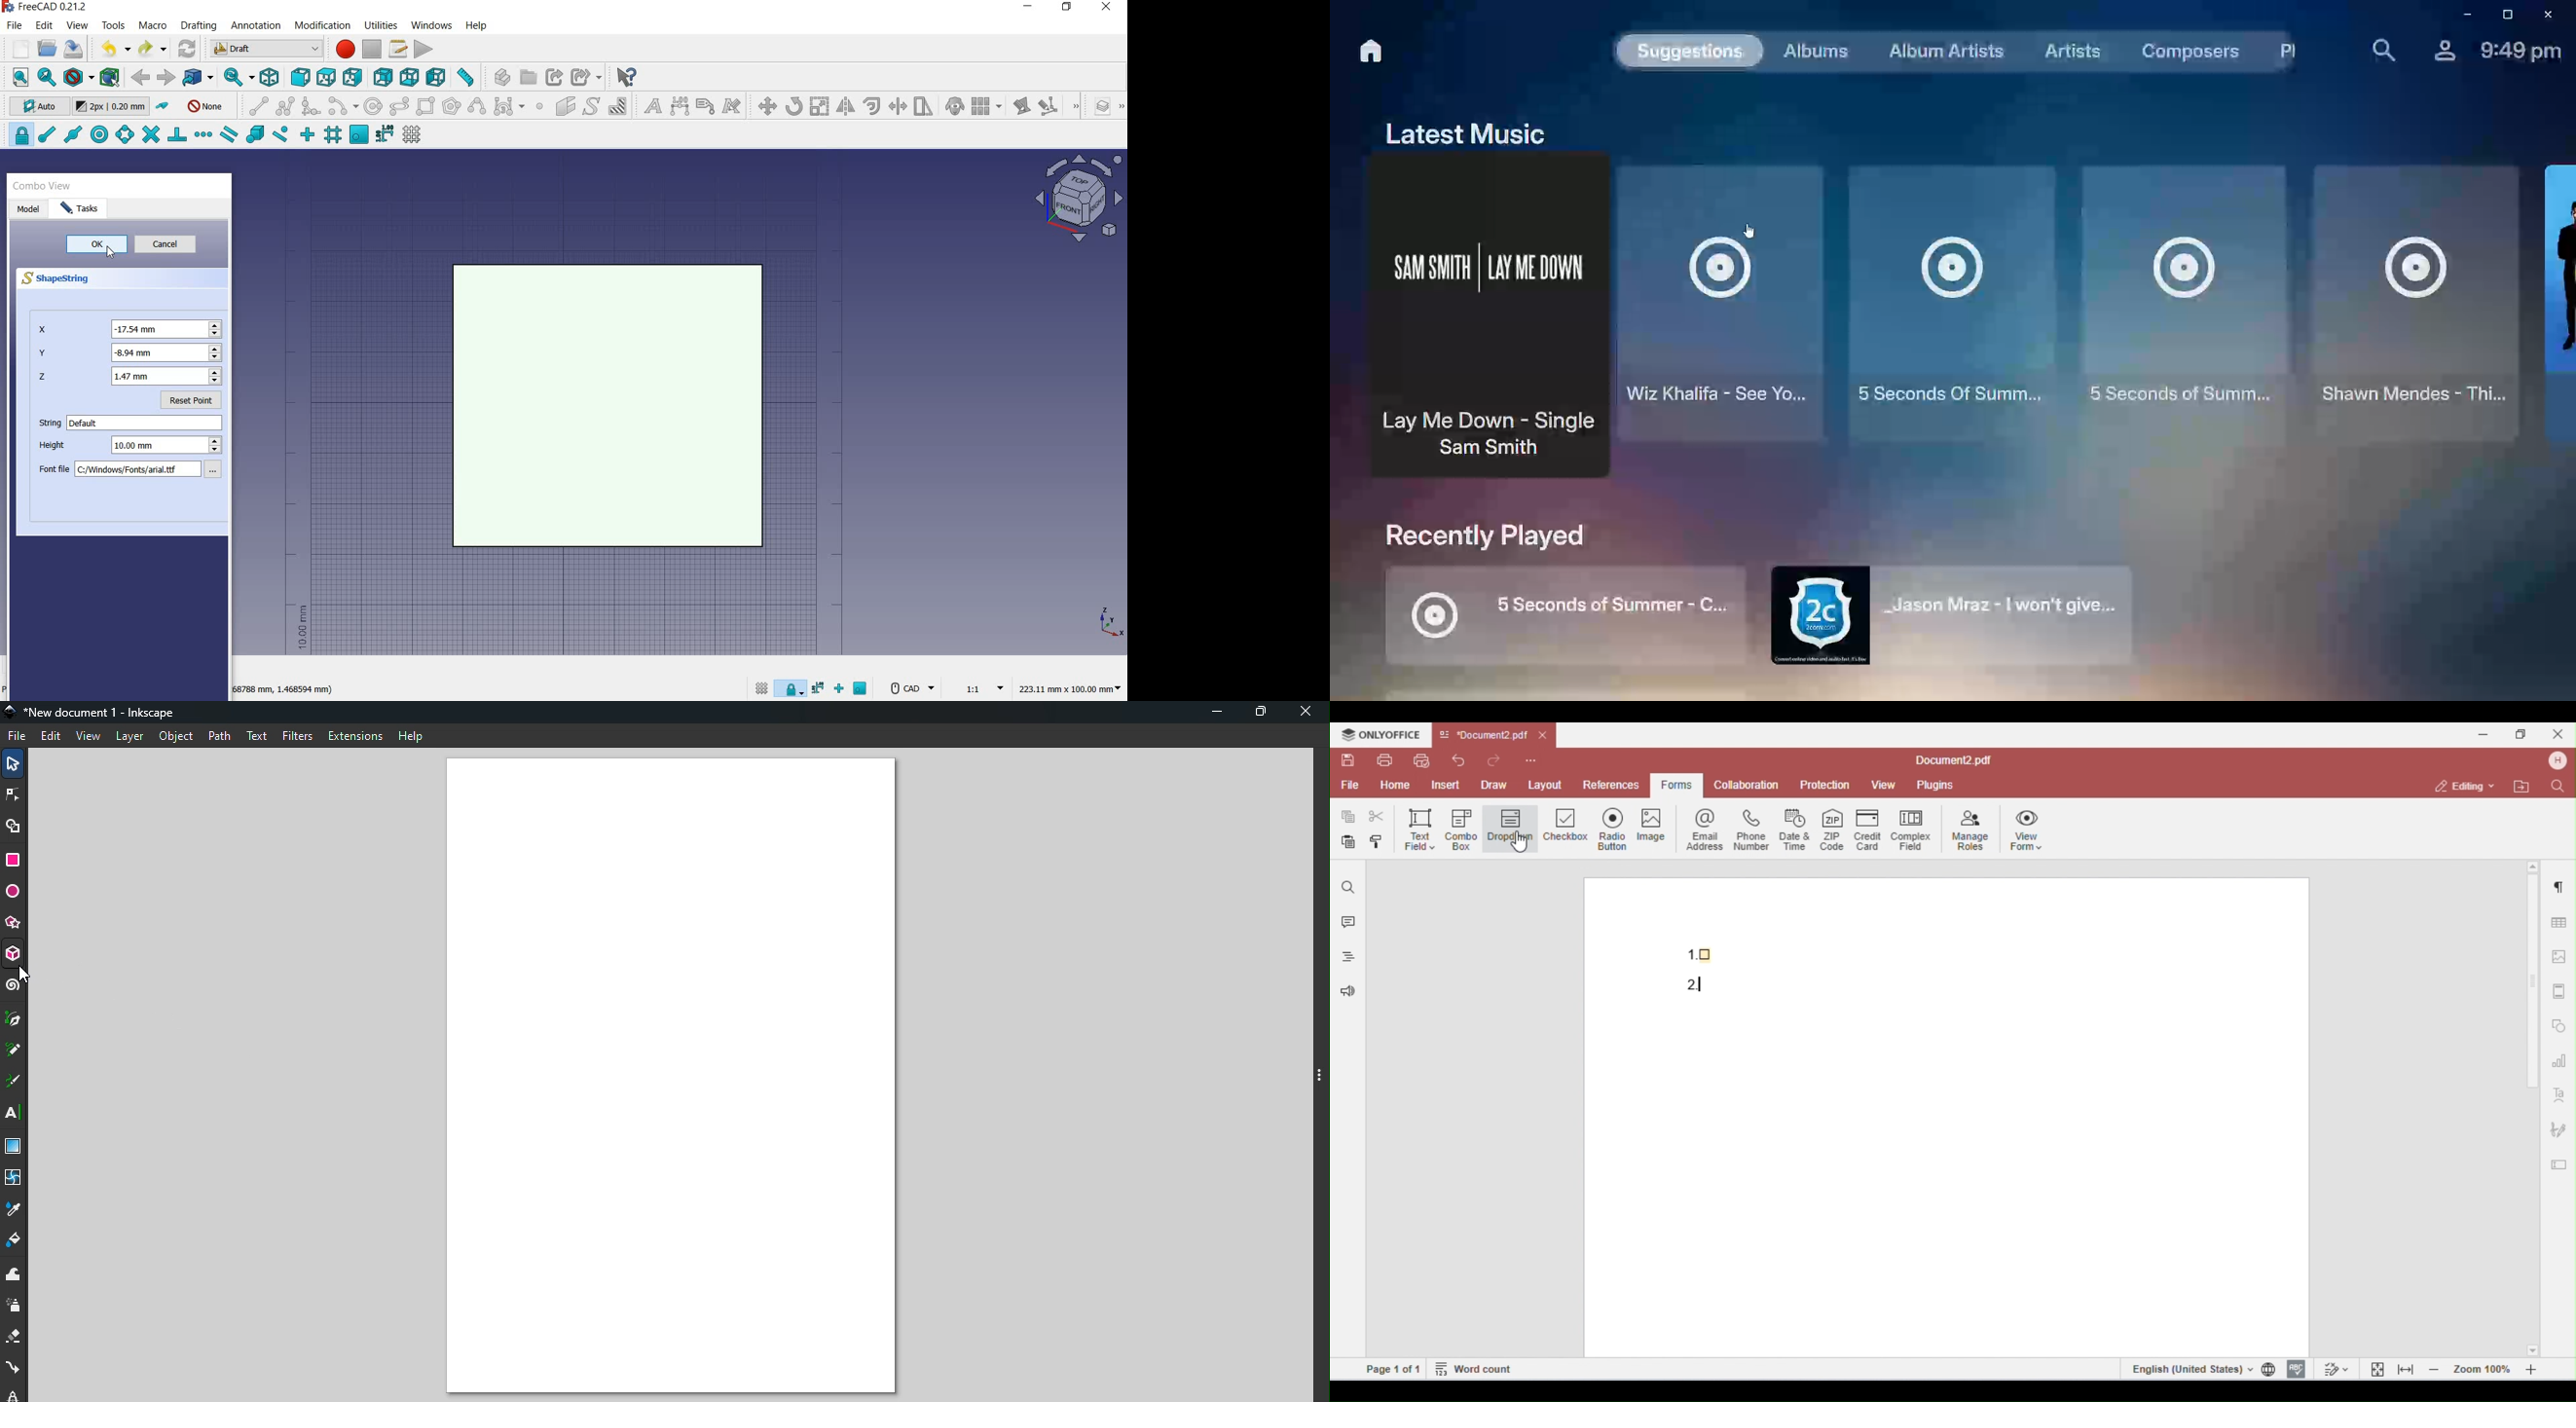  Describe the element at coordinates (1074, 690) in the screenshot. I see `dimension` at that location.